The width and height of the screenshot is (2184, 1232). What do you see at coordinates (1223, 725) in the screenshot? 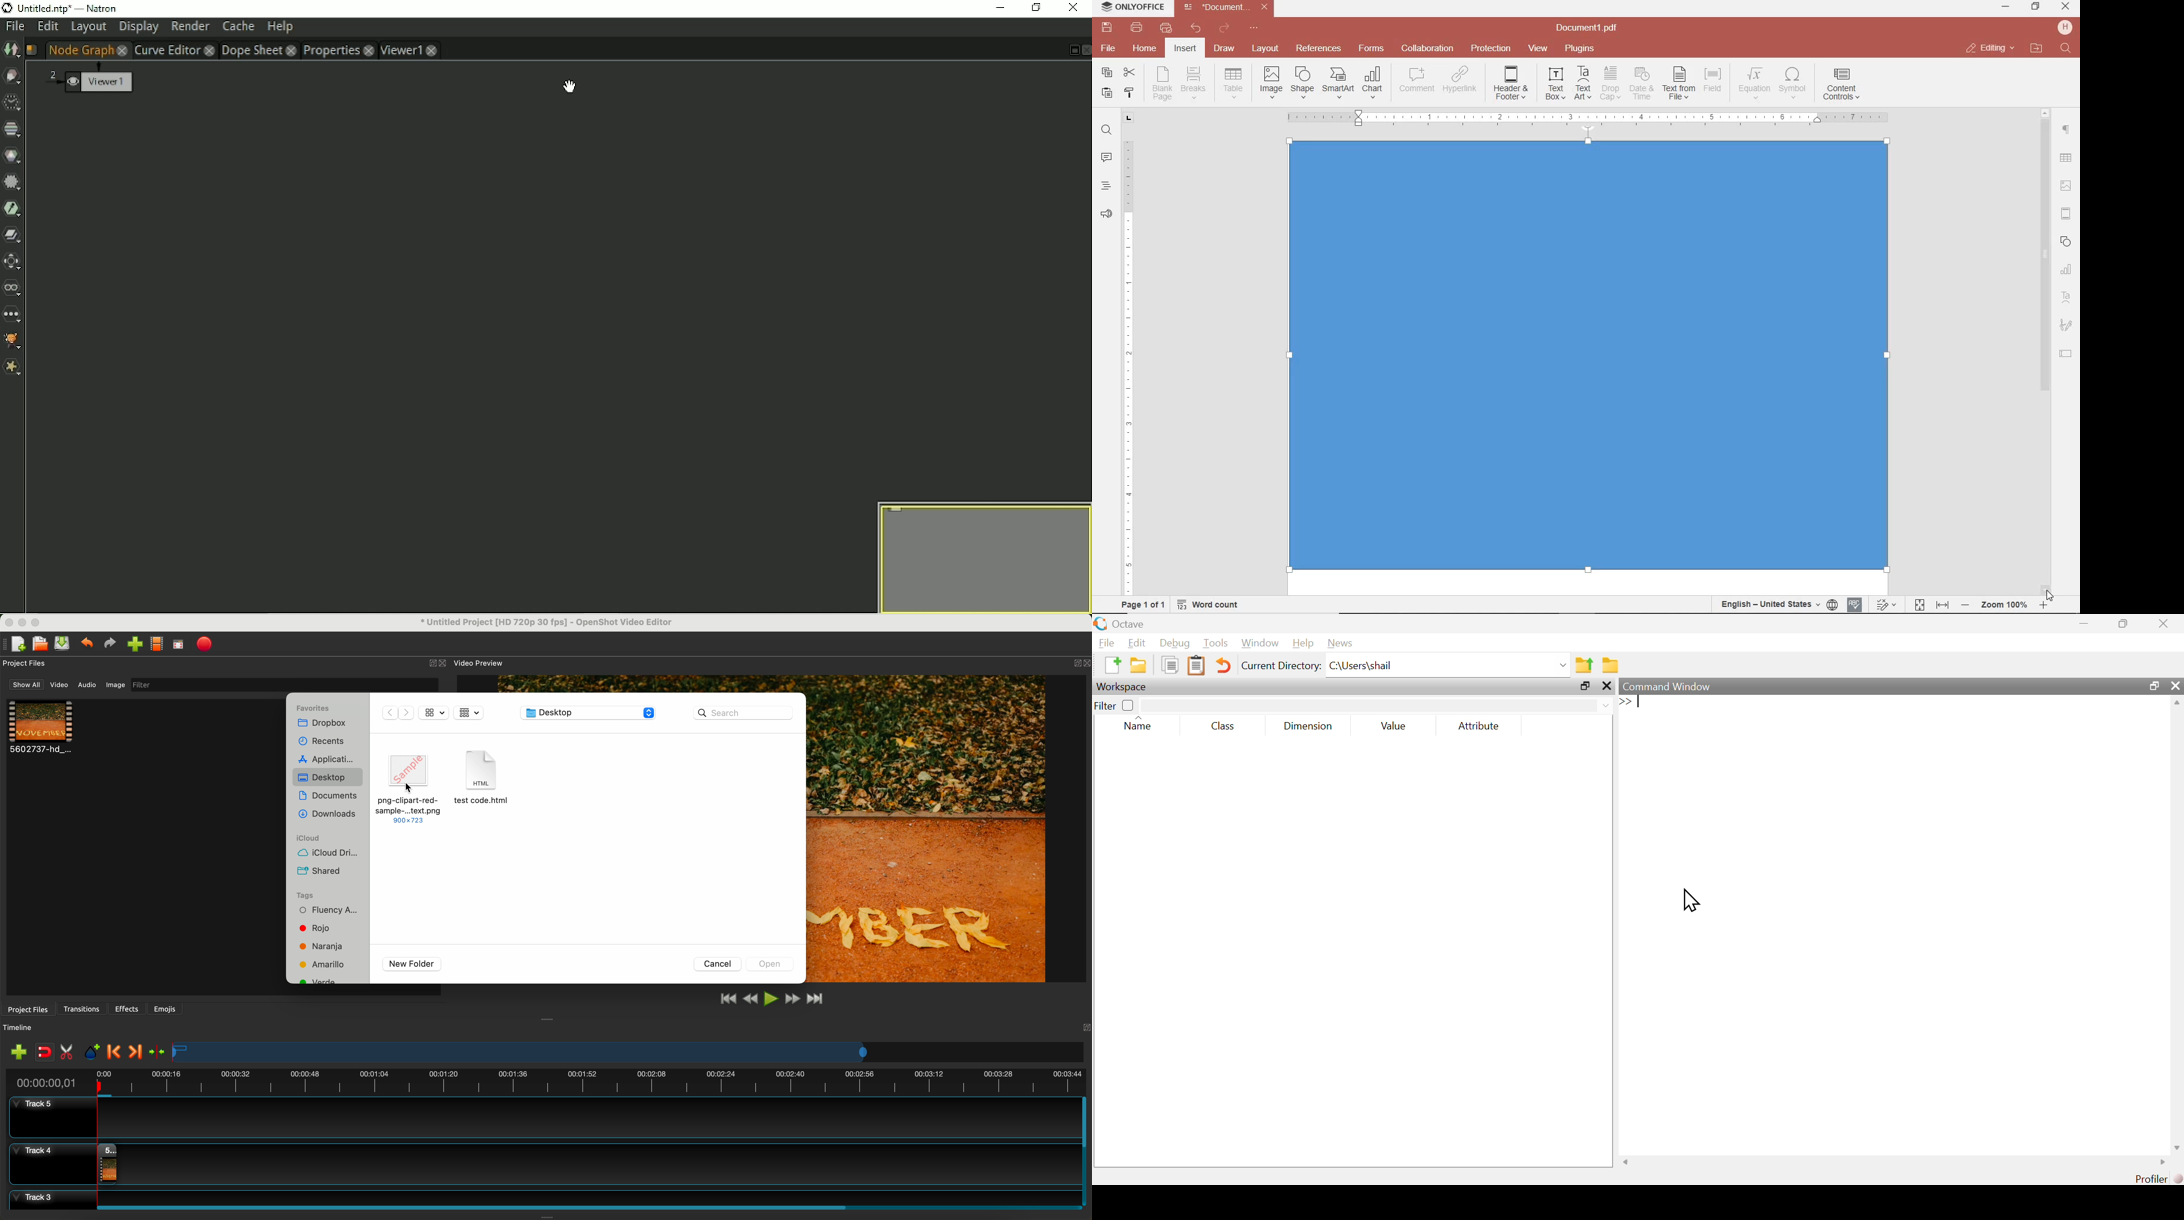
I see `Class` at bounding box center [1223, 725].